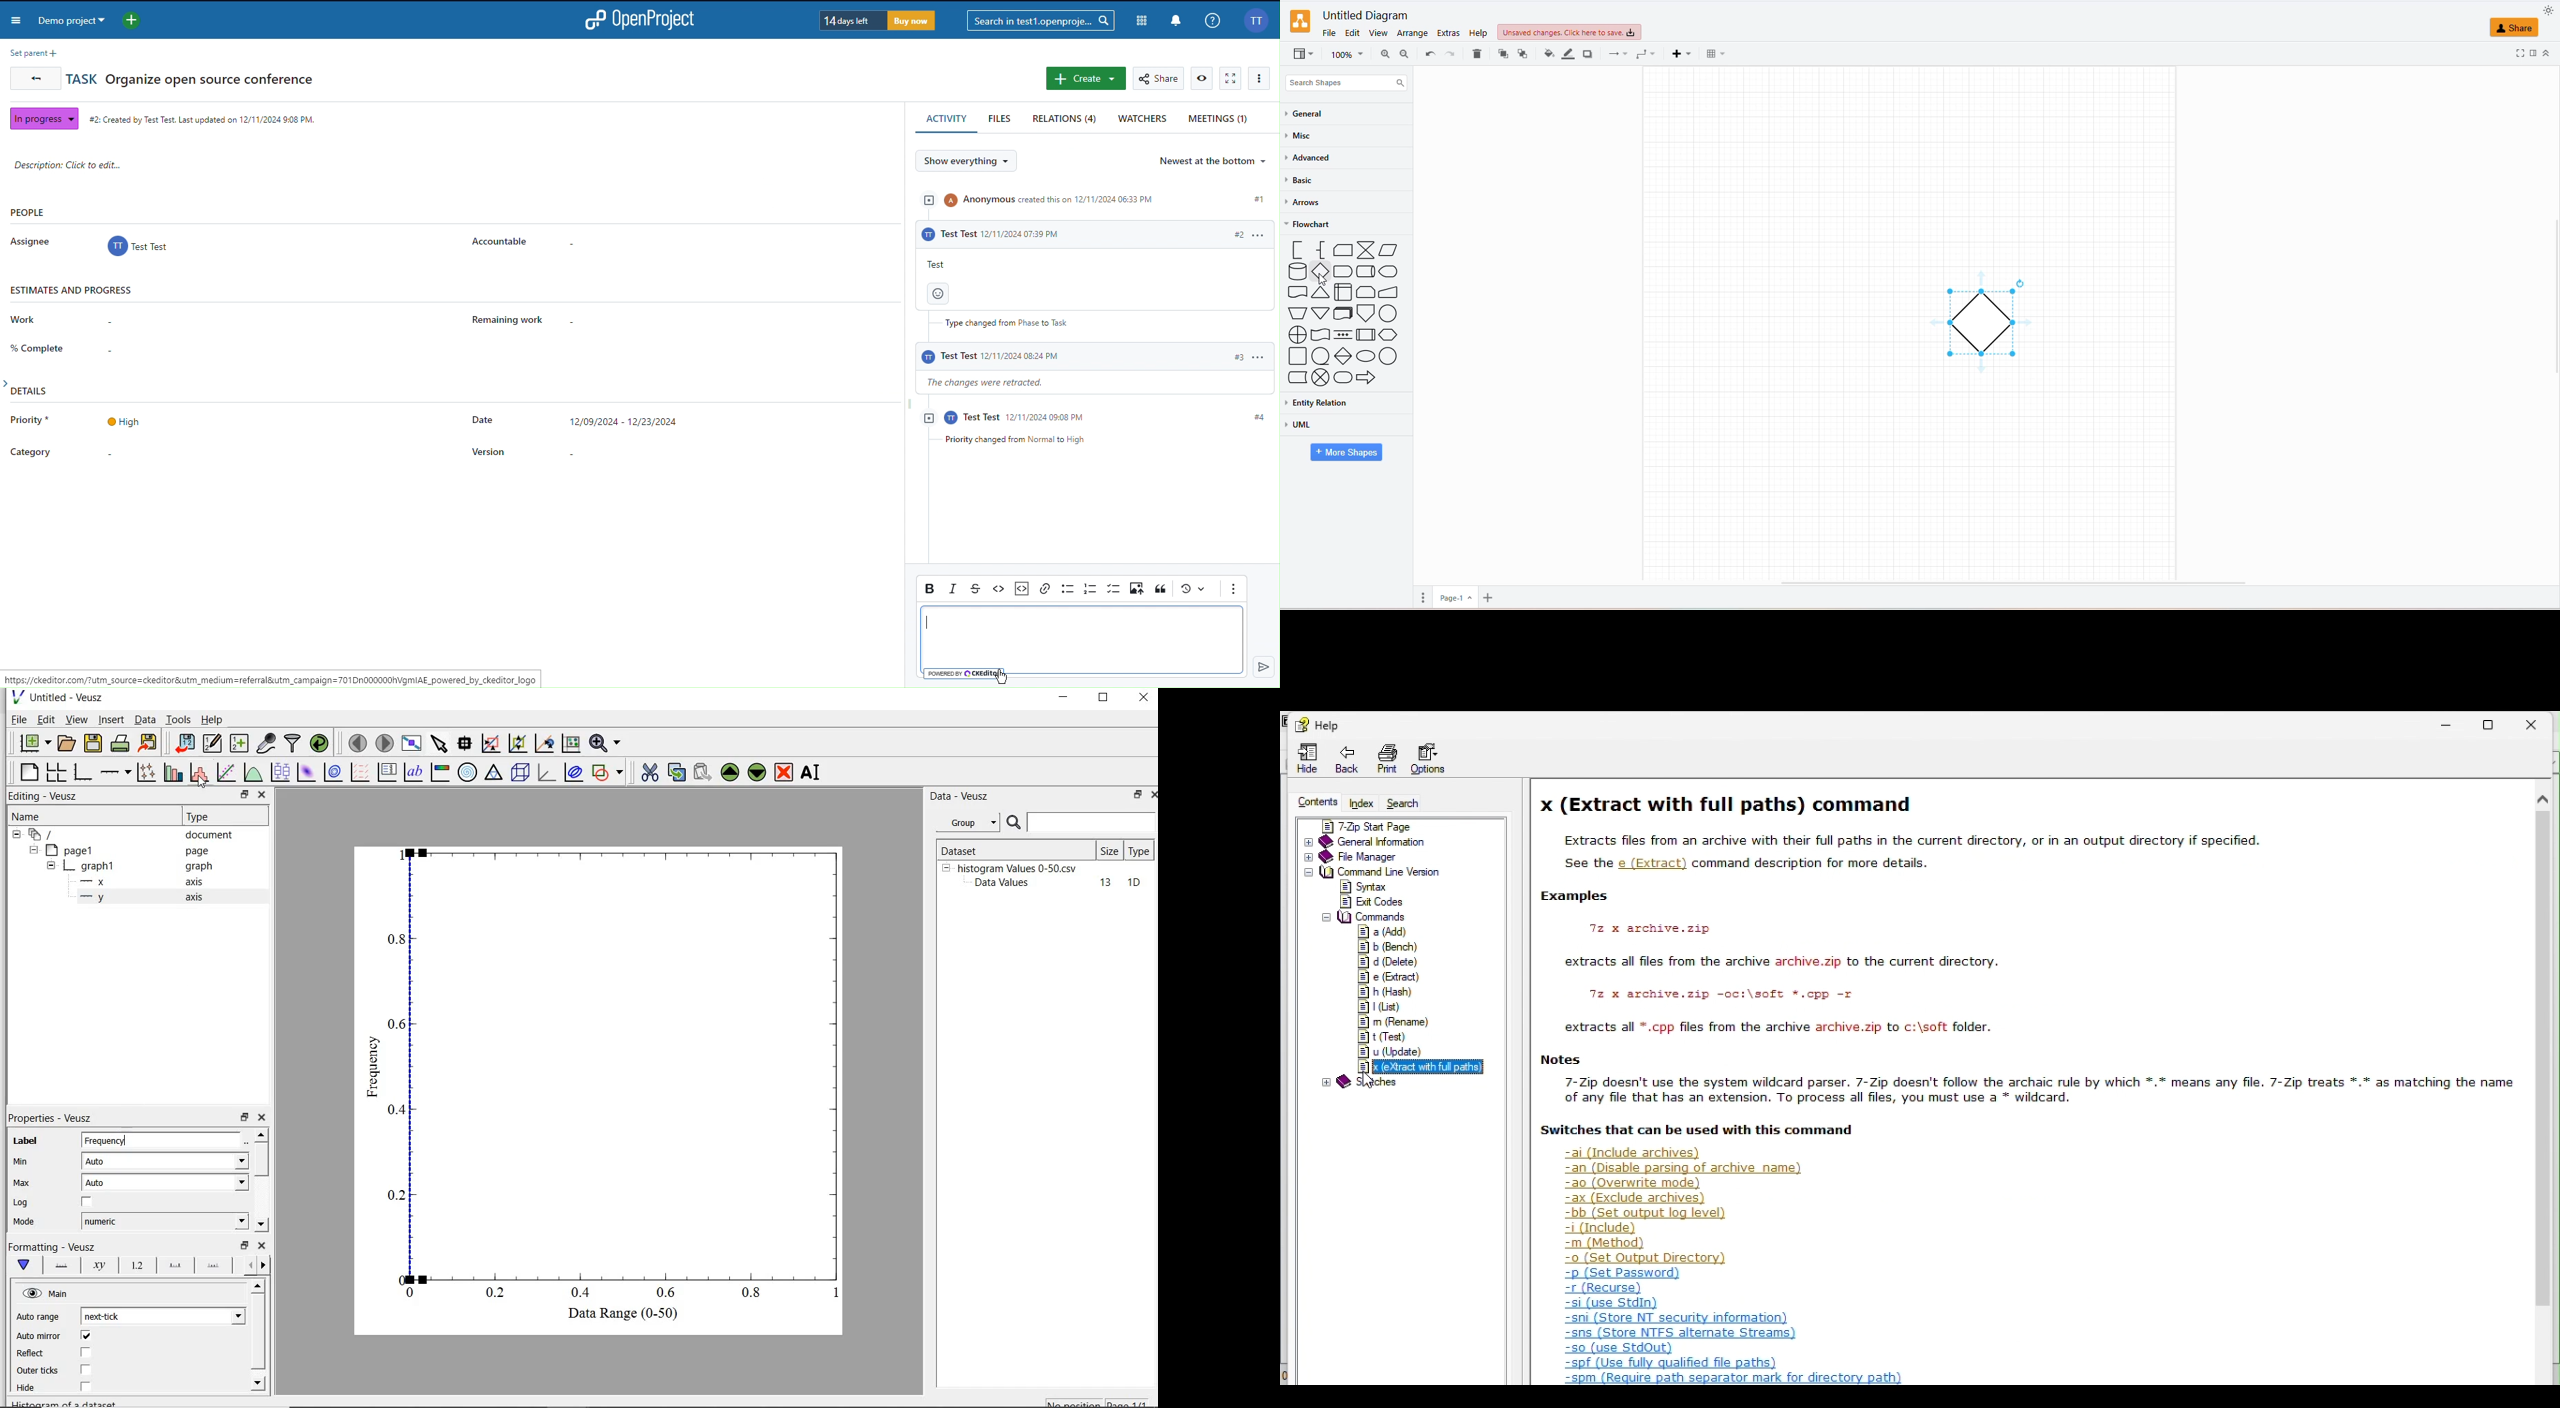  Describe the element at coordinates (962, 797) in the screenshot. I see `Data - Veusz` at that location.